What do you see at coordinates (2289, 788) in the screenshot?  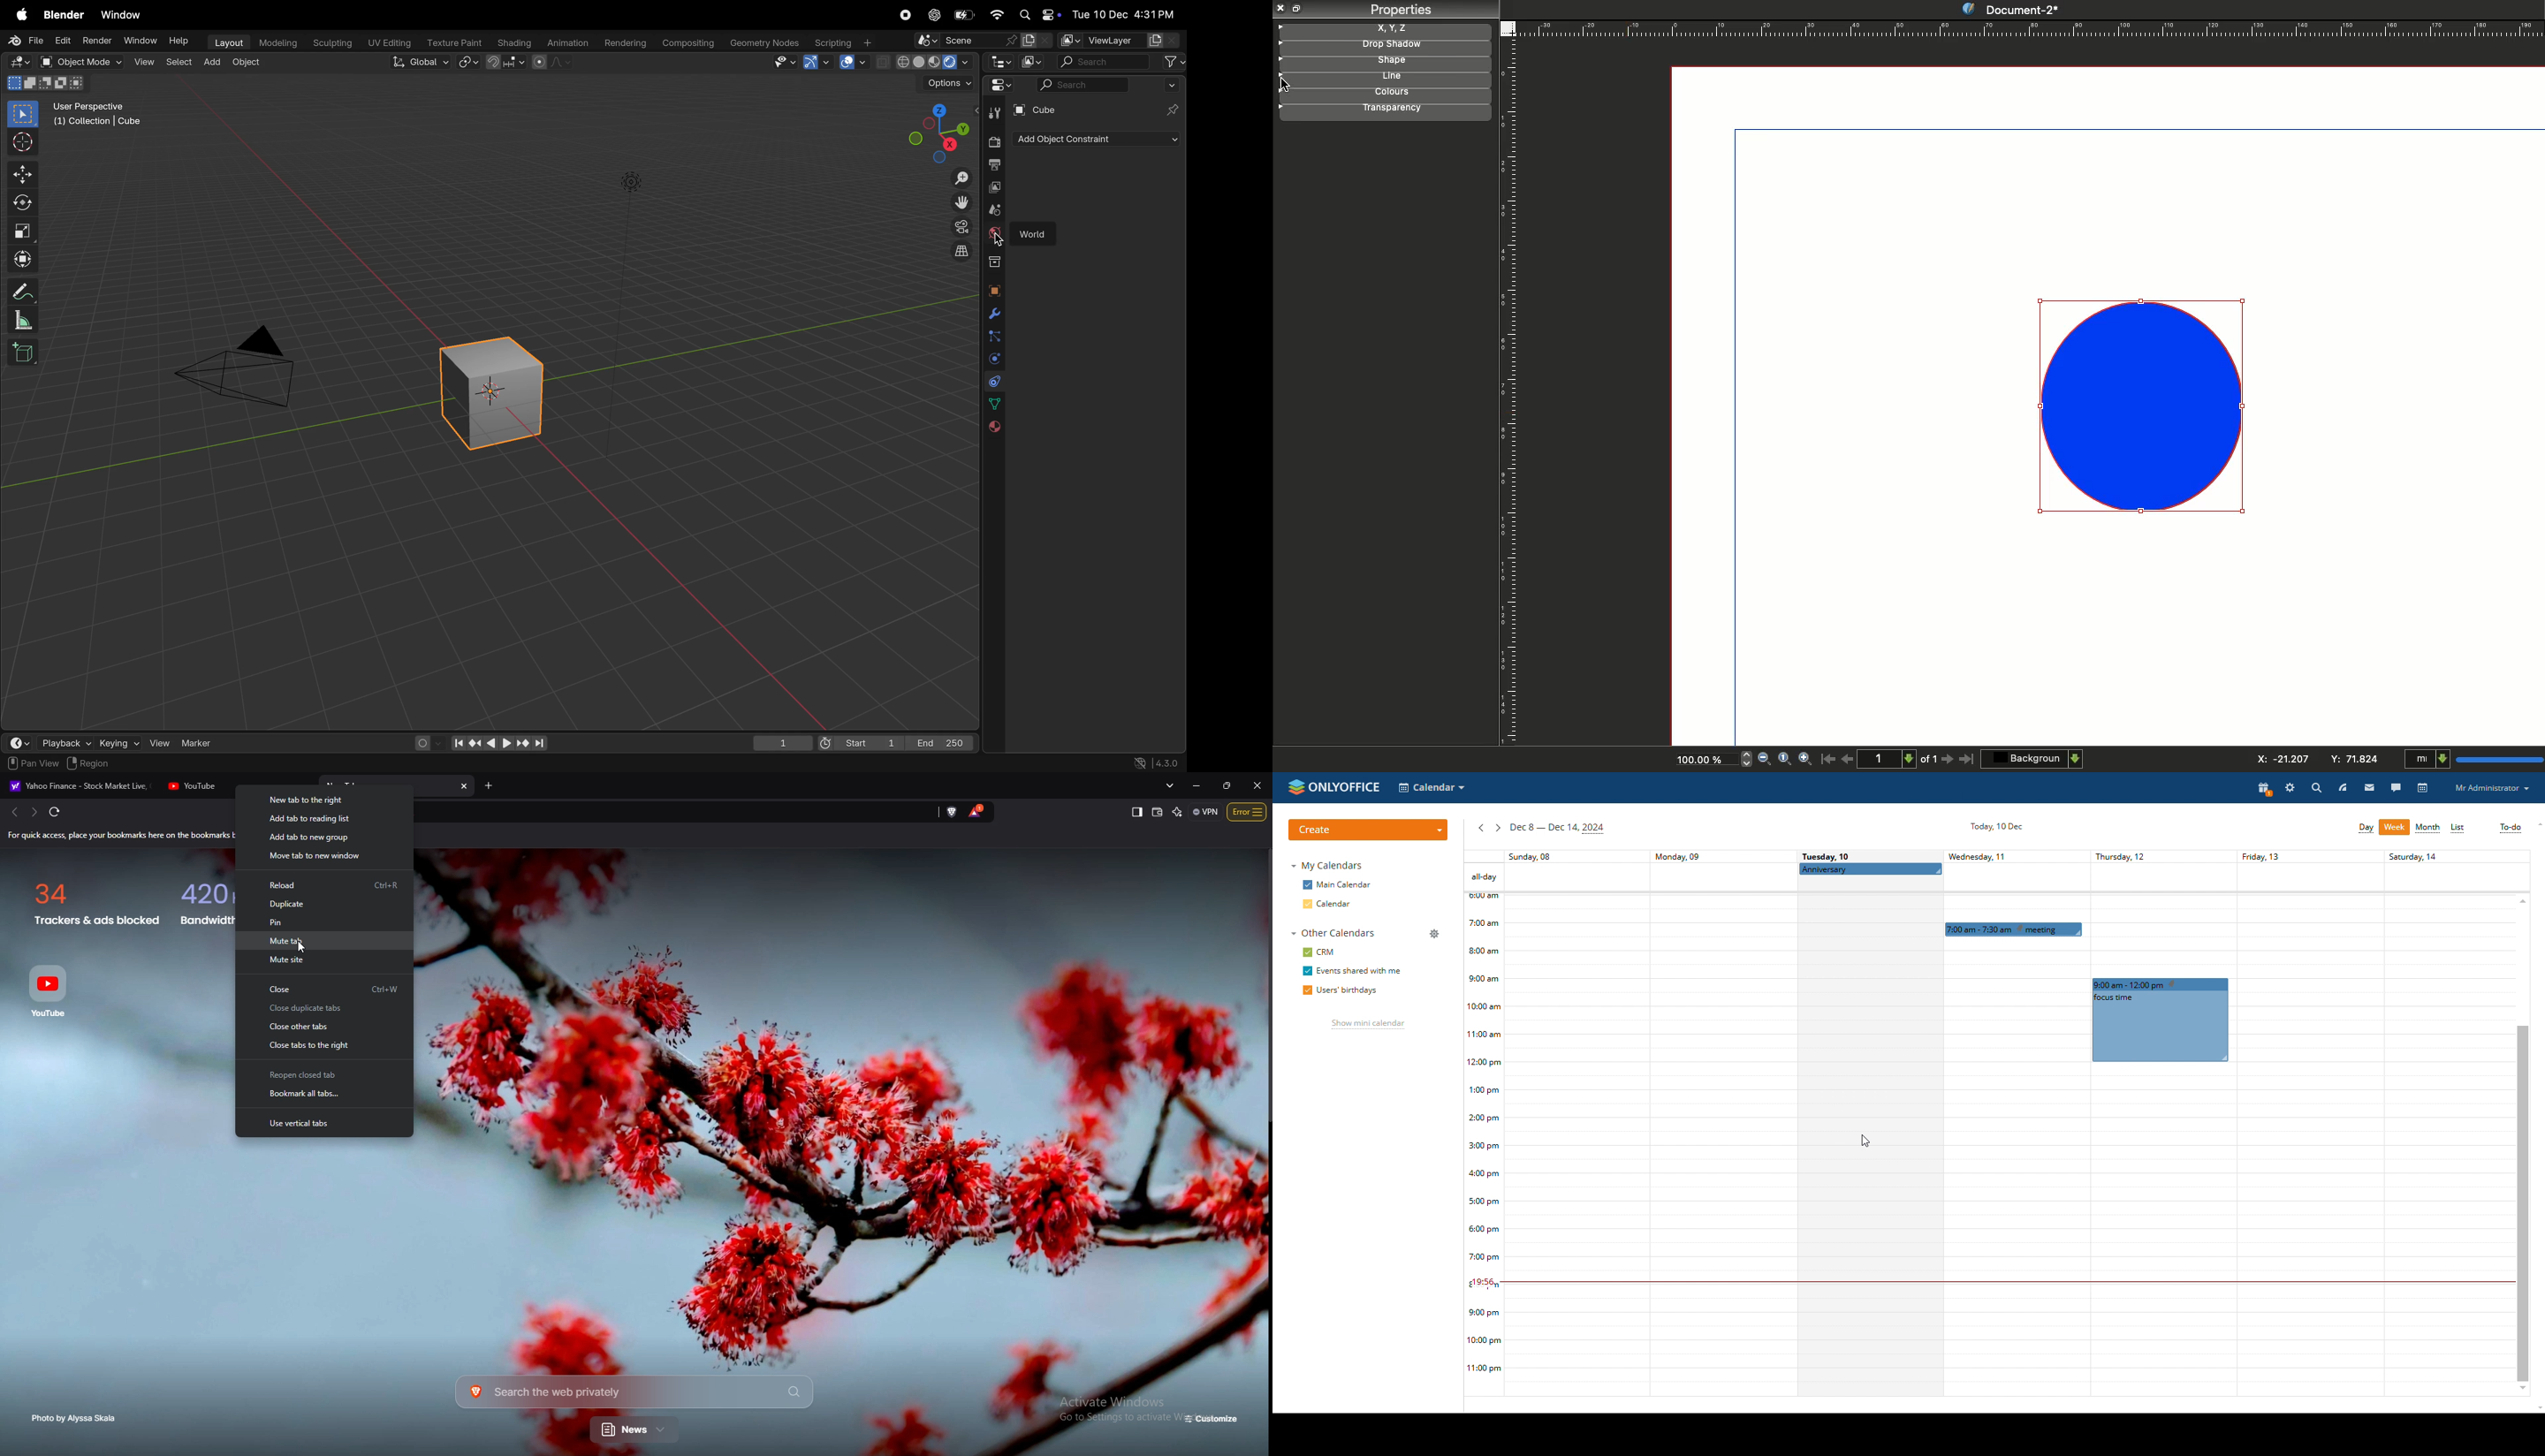 I see `settings` at bounding box center [2289, 788].